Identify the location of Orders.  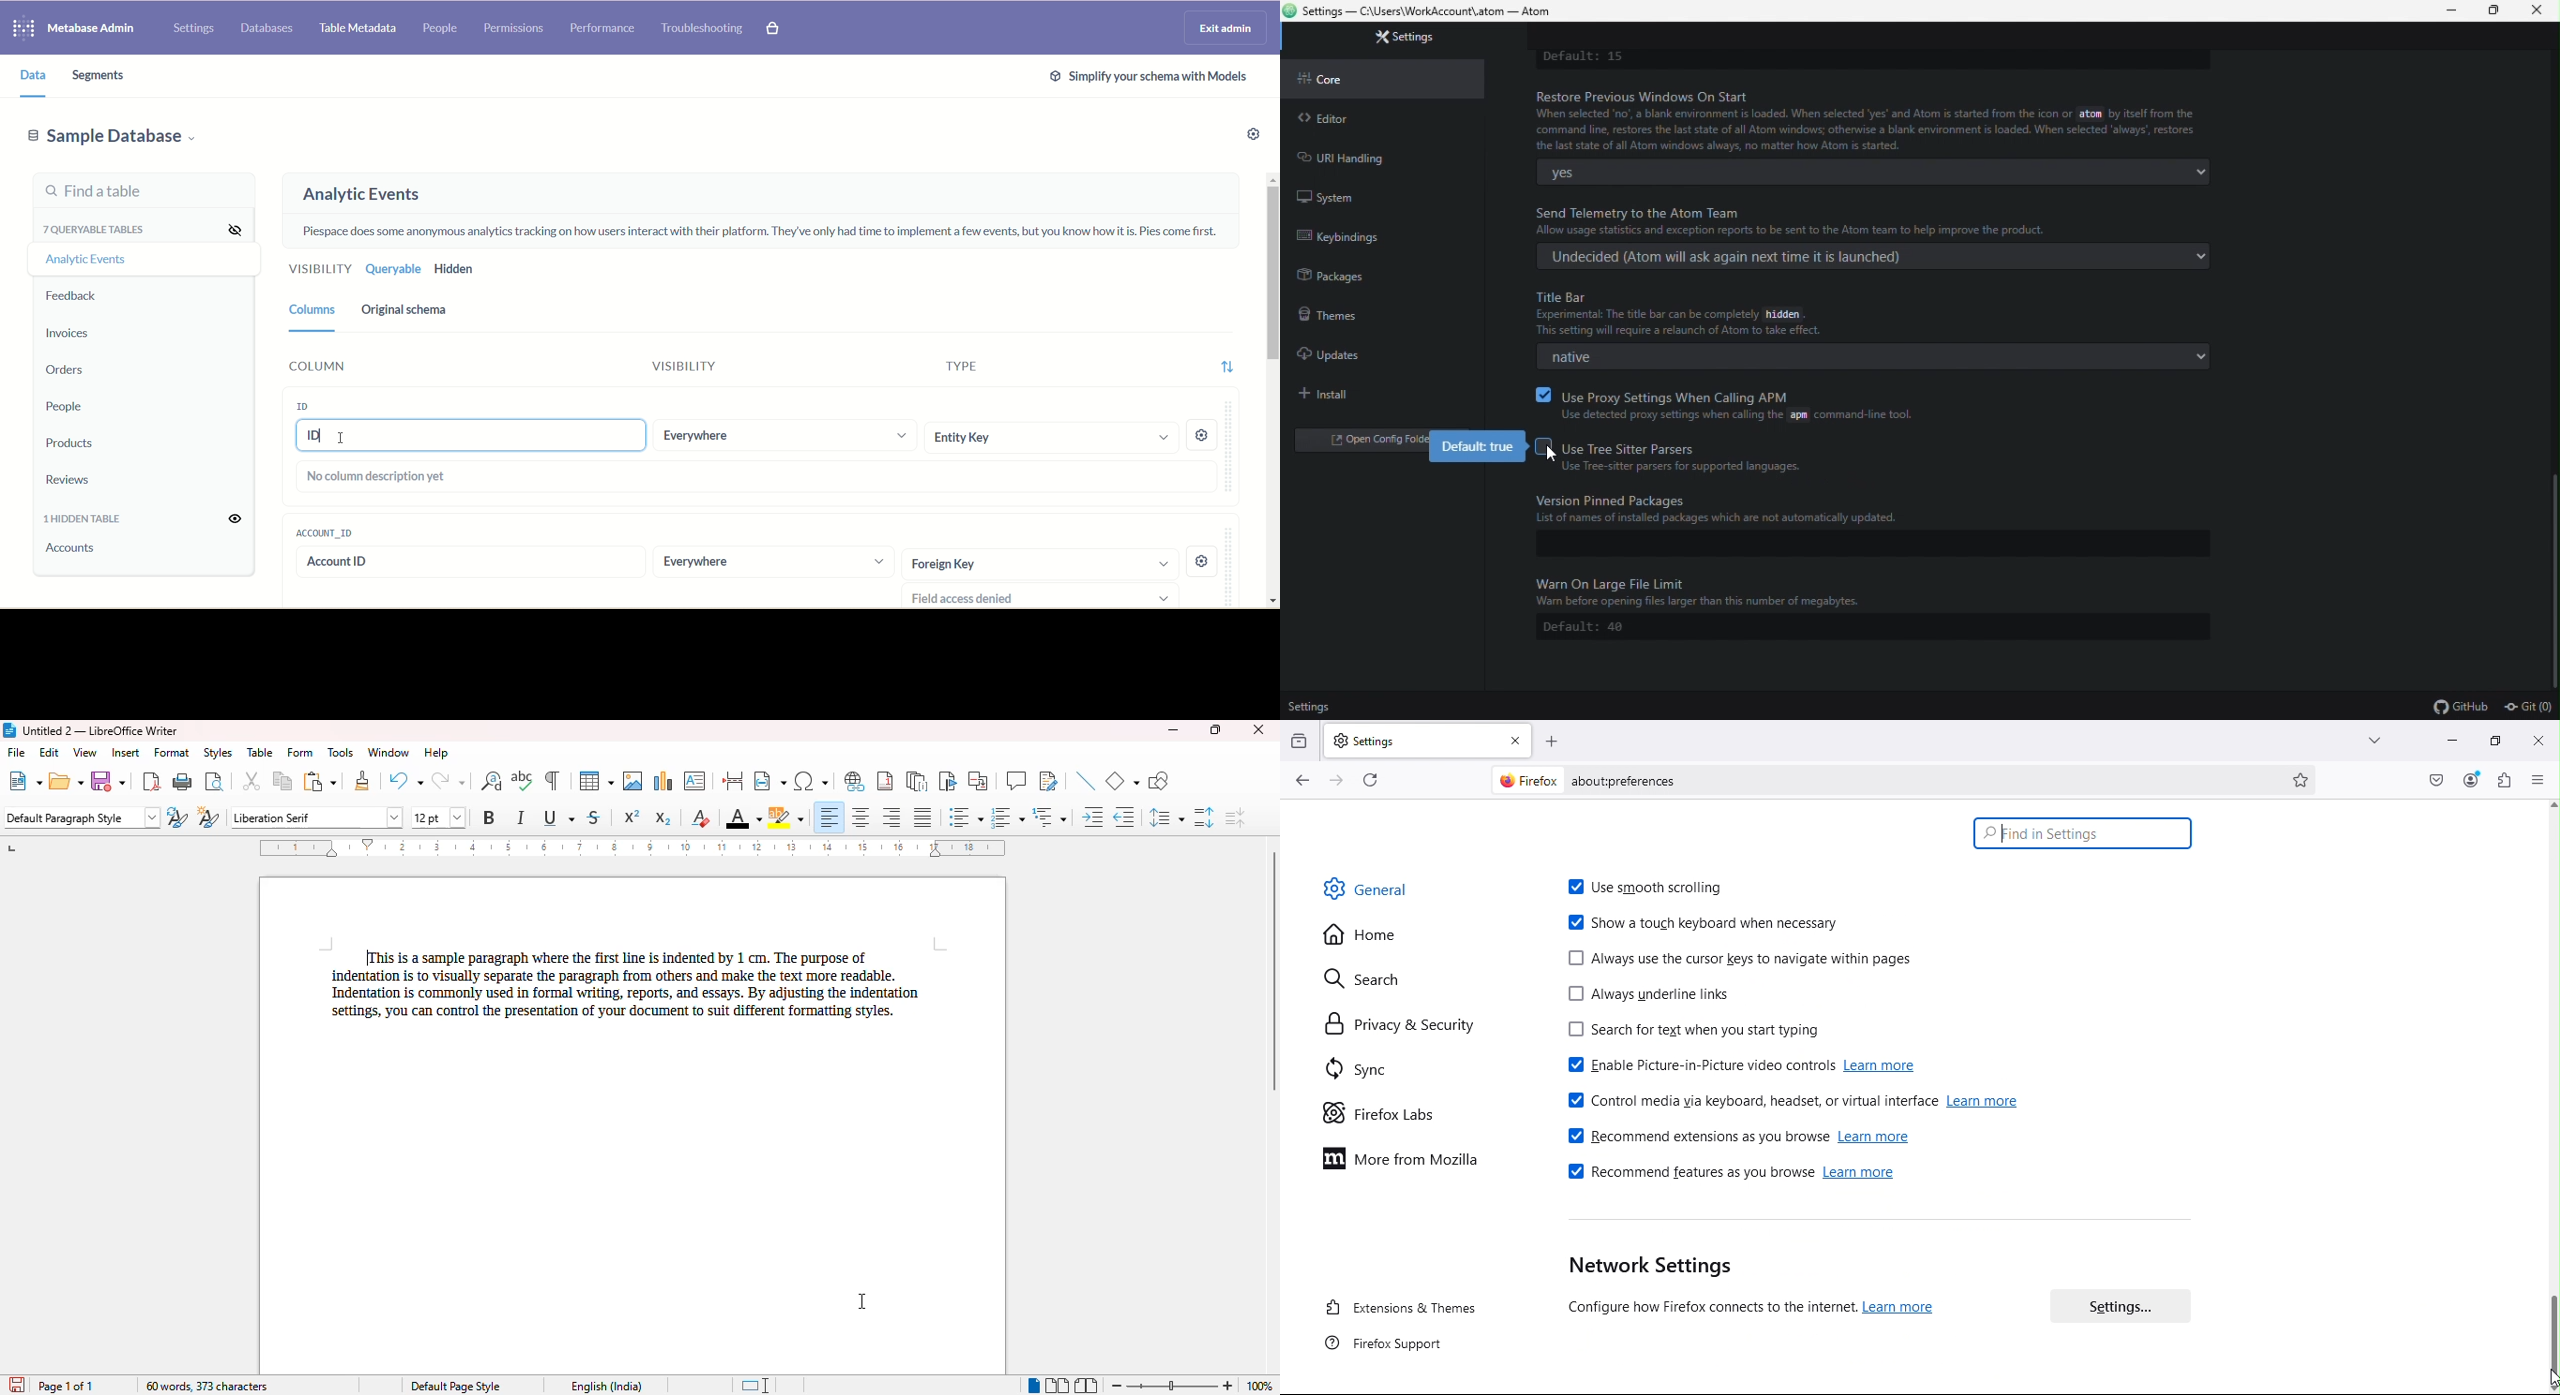
(63, 369).